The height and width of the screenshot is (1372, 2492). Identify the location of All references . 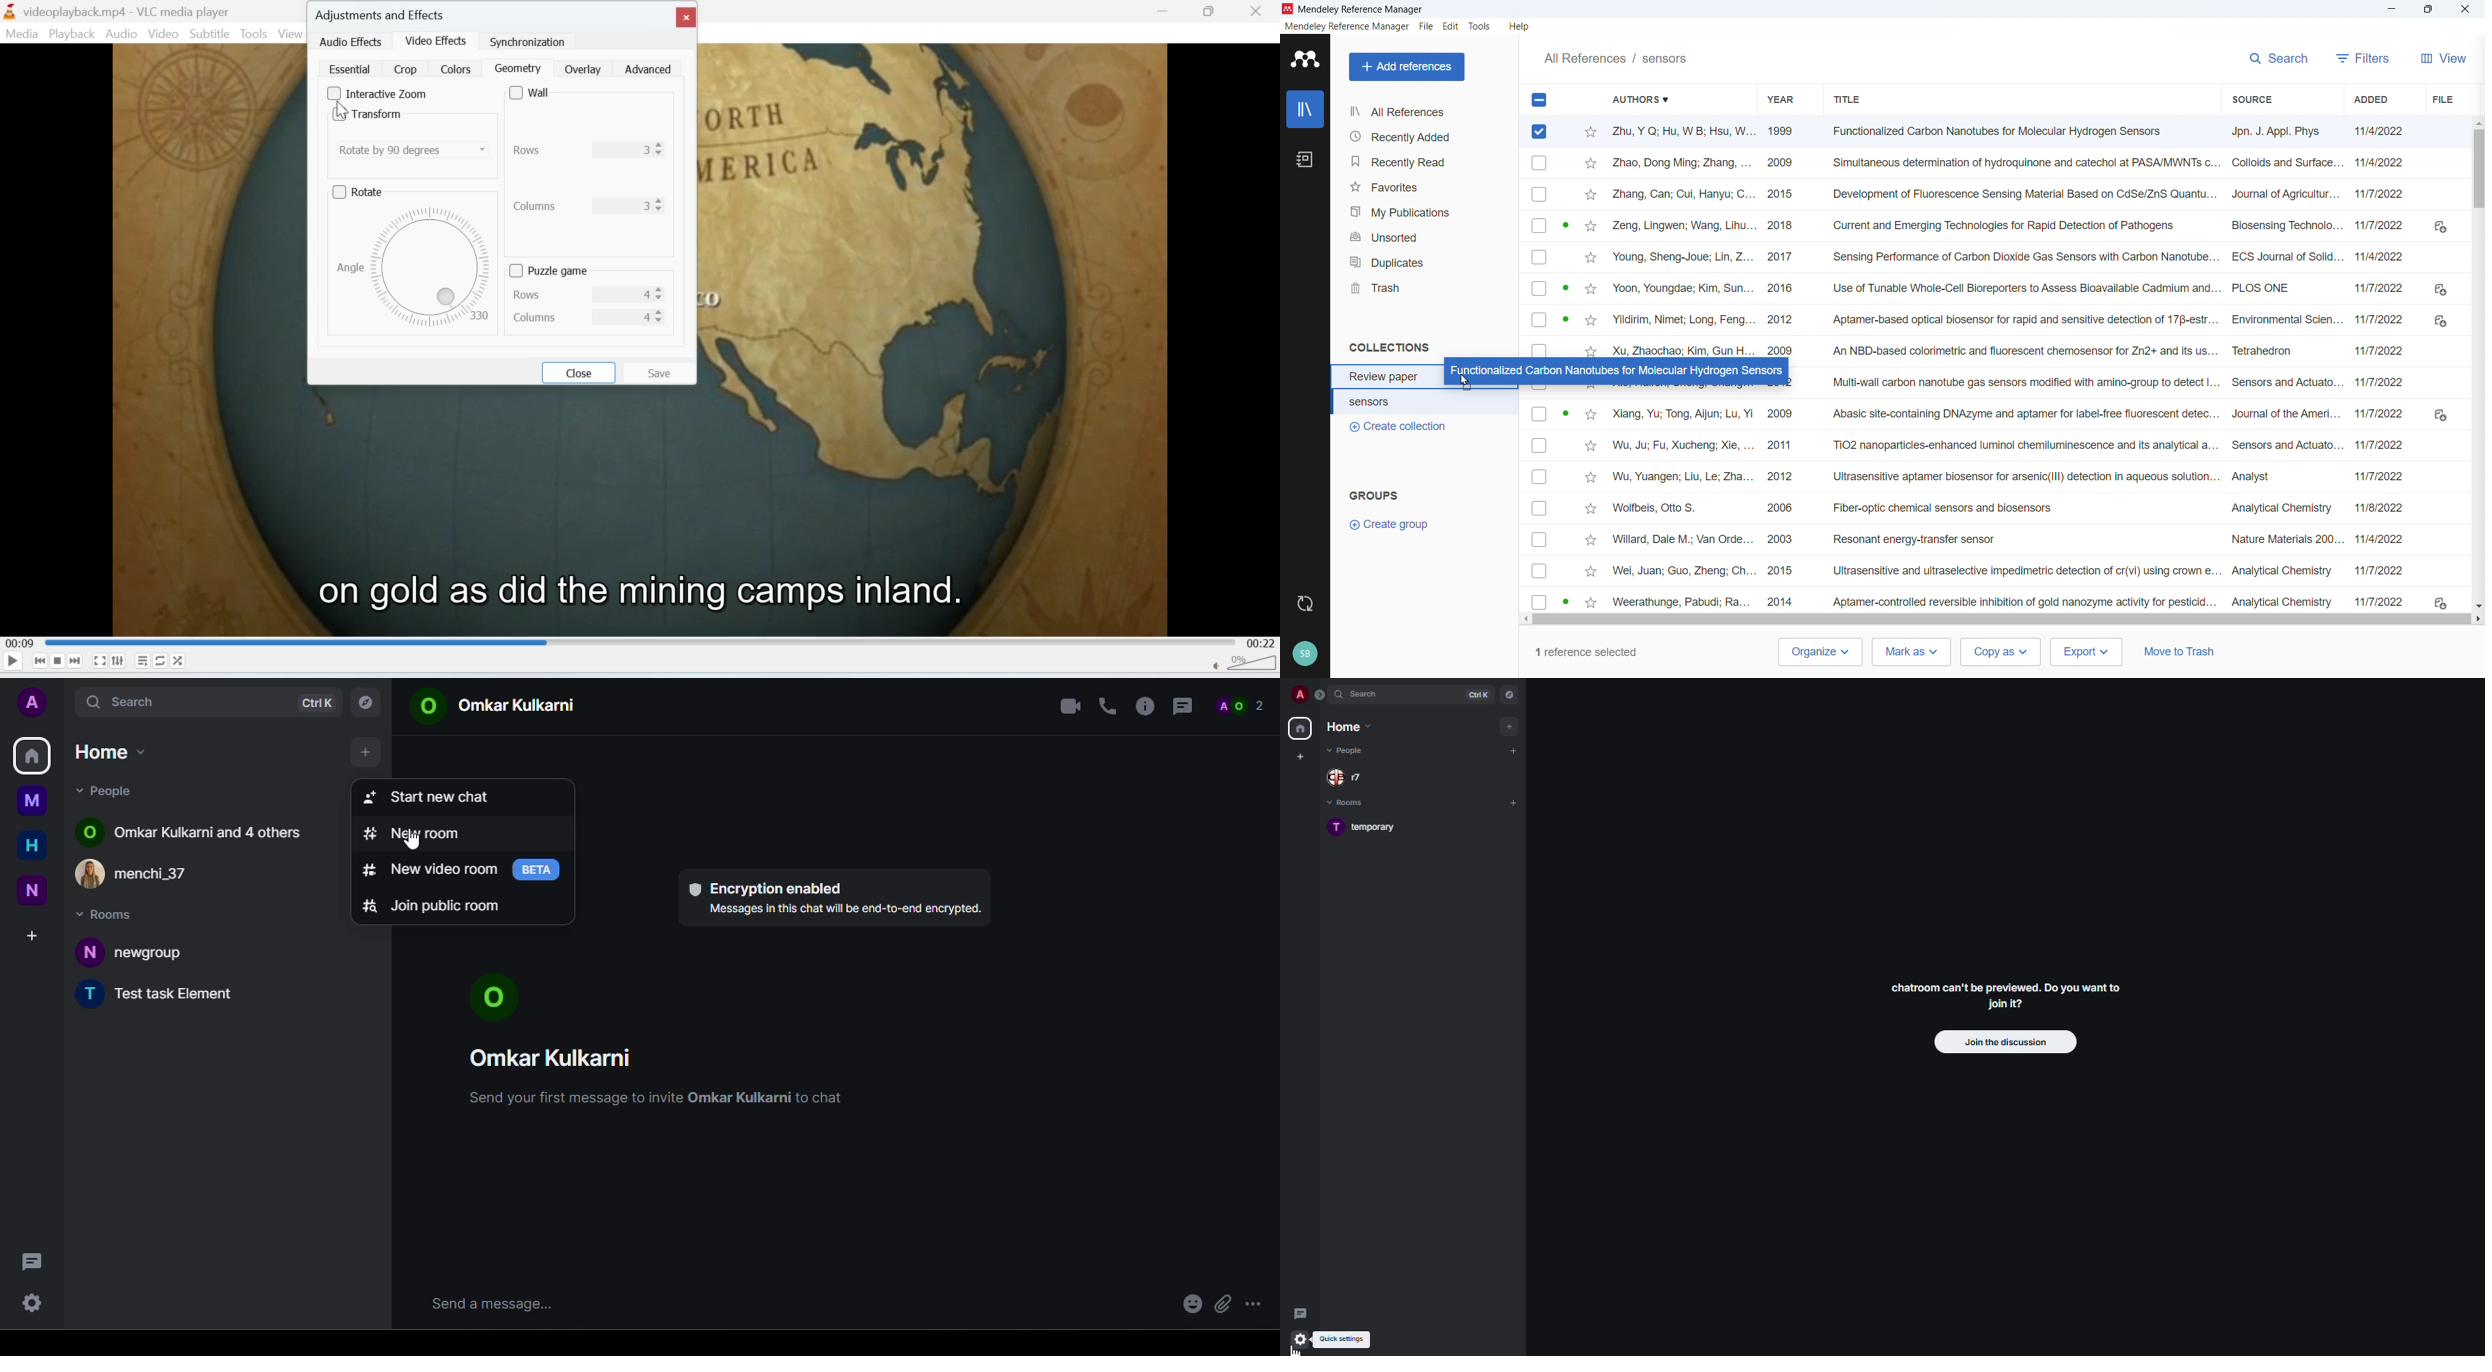
(1427, 111).